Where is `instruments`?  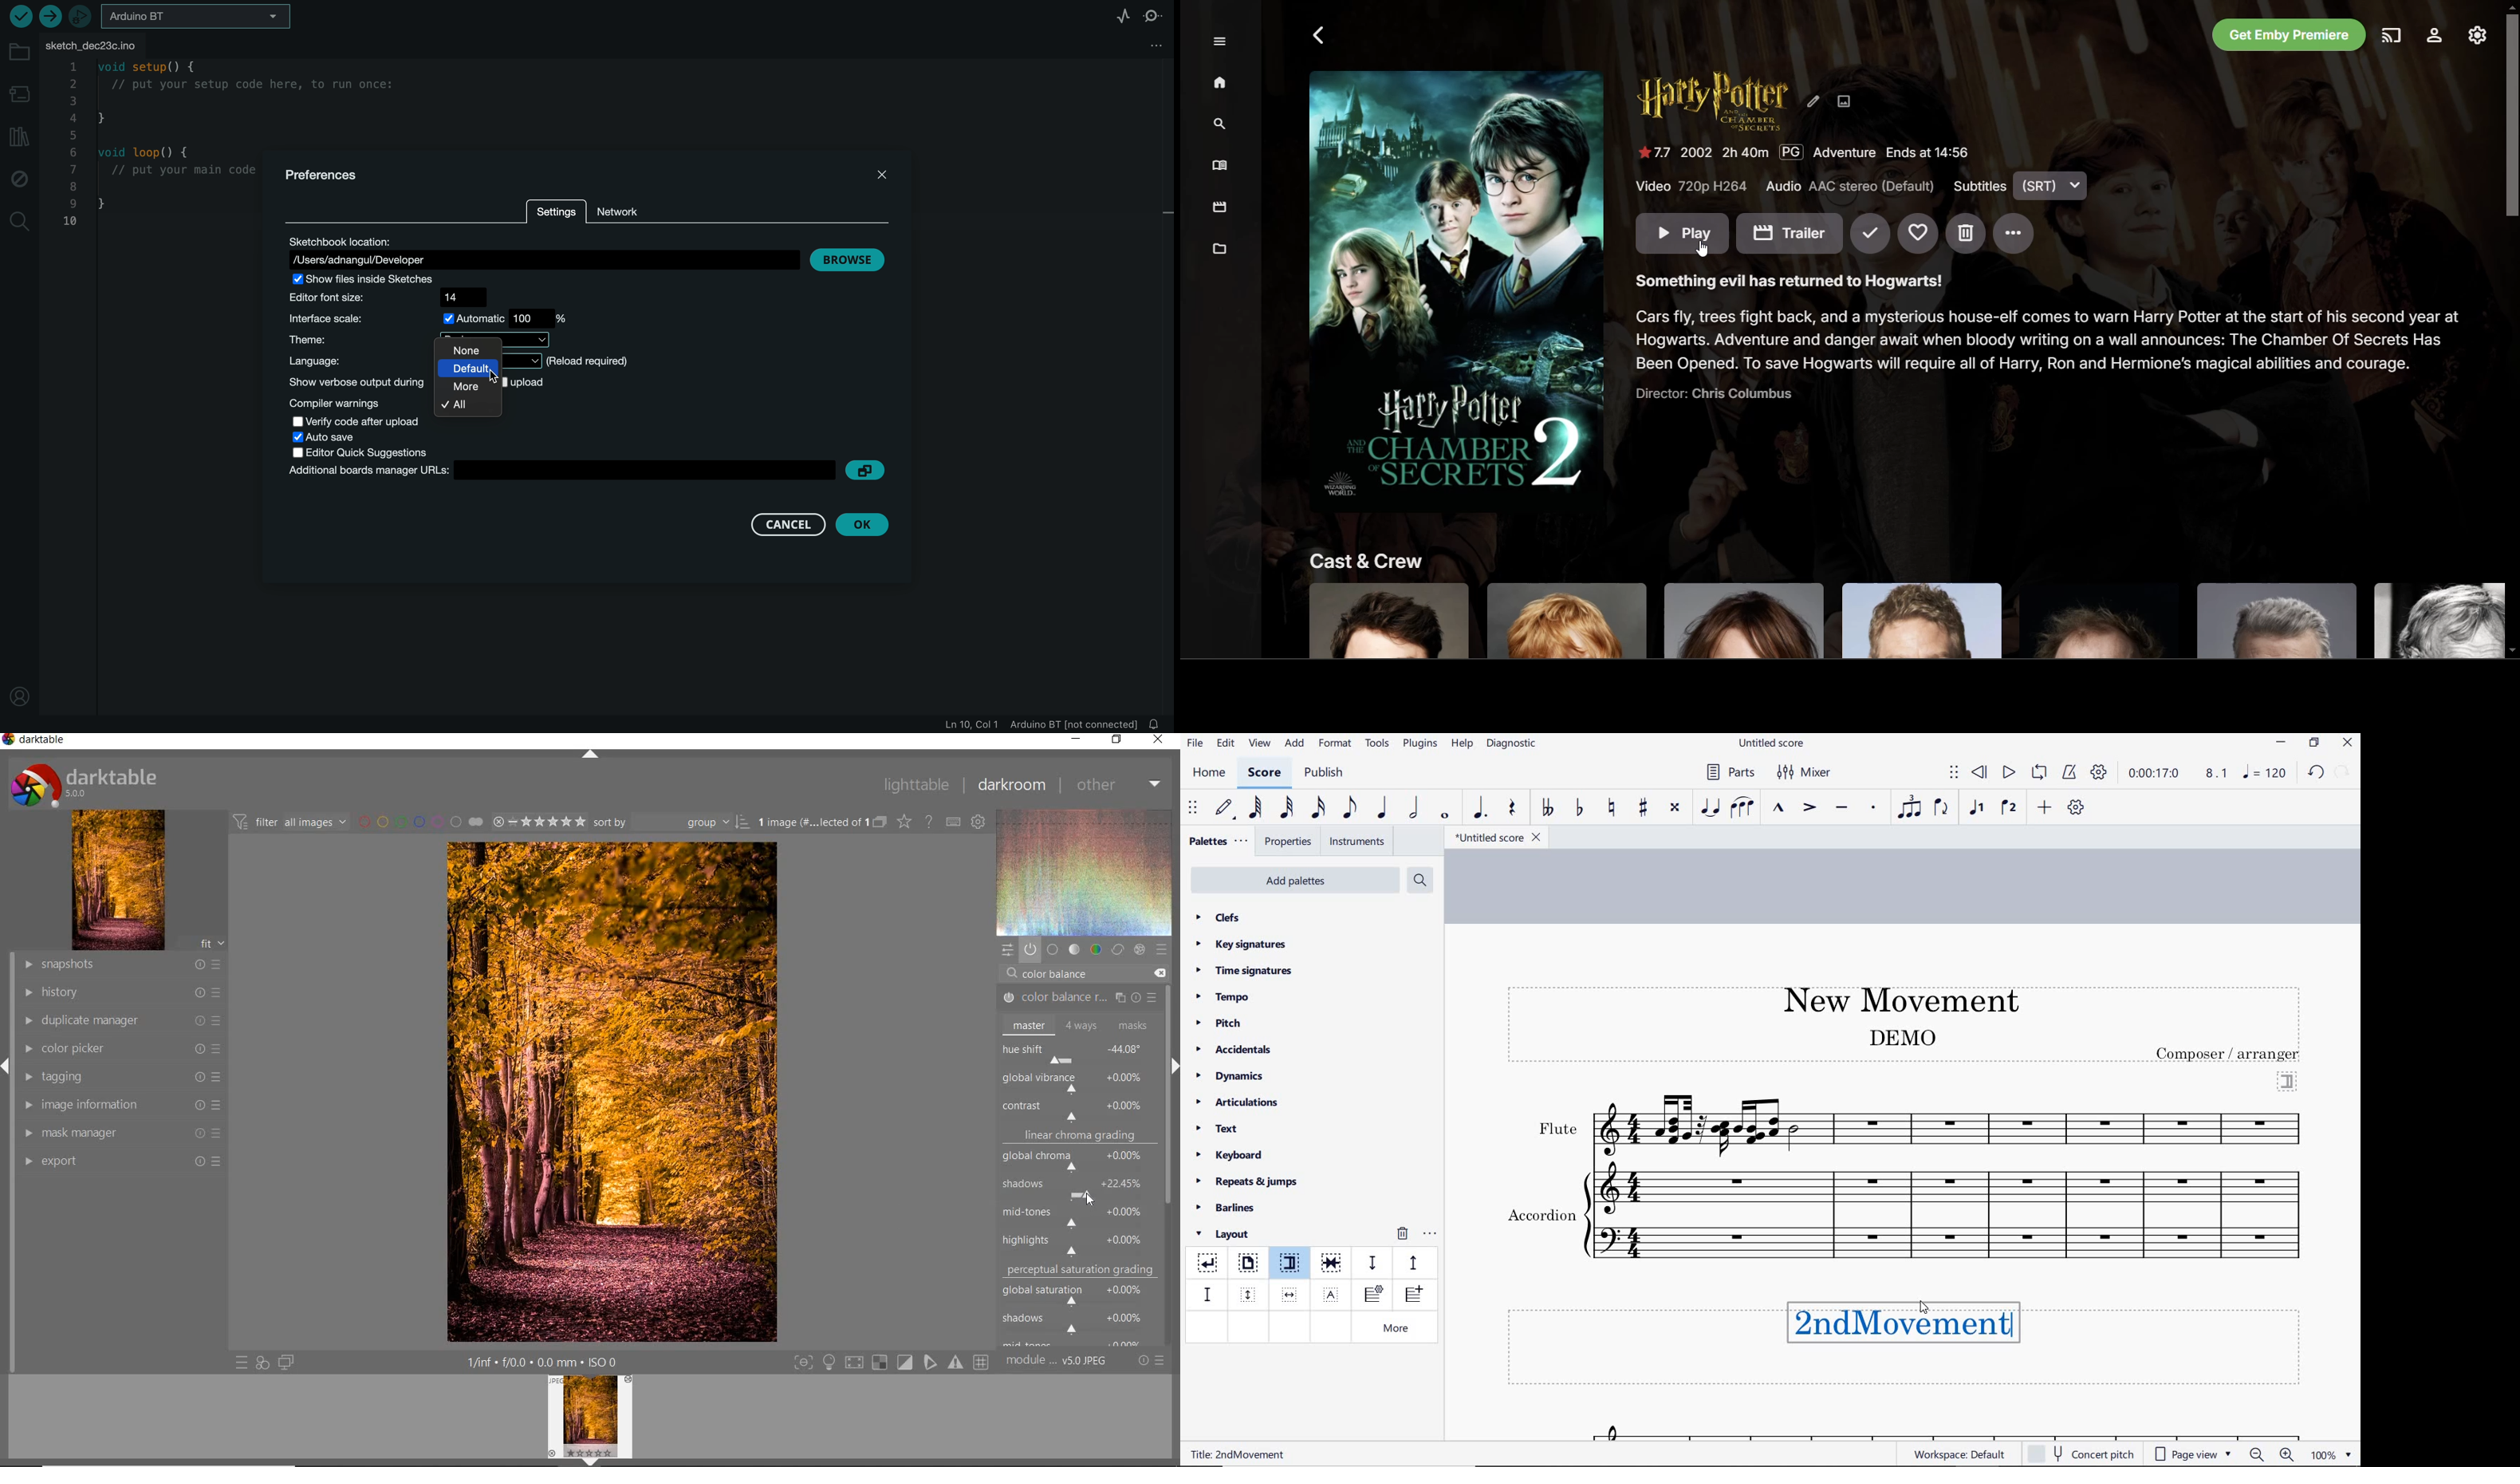 instruments is located at coordinates (1355, 842).